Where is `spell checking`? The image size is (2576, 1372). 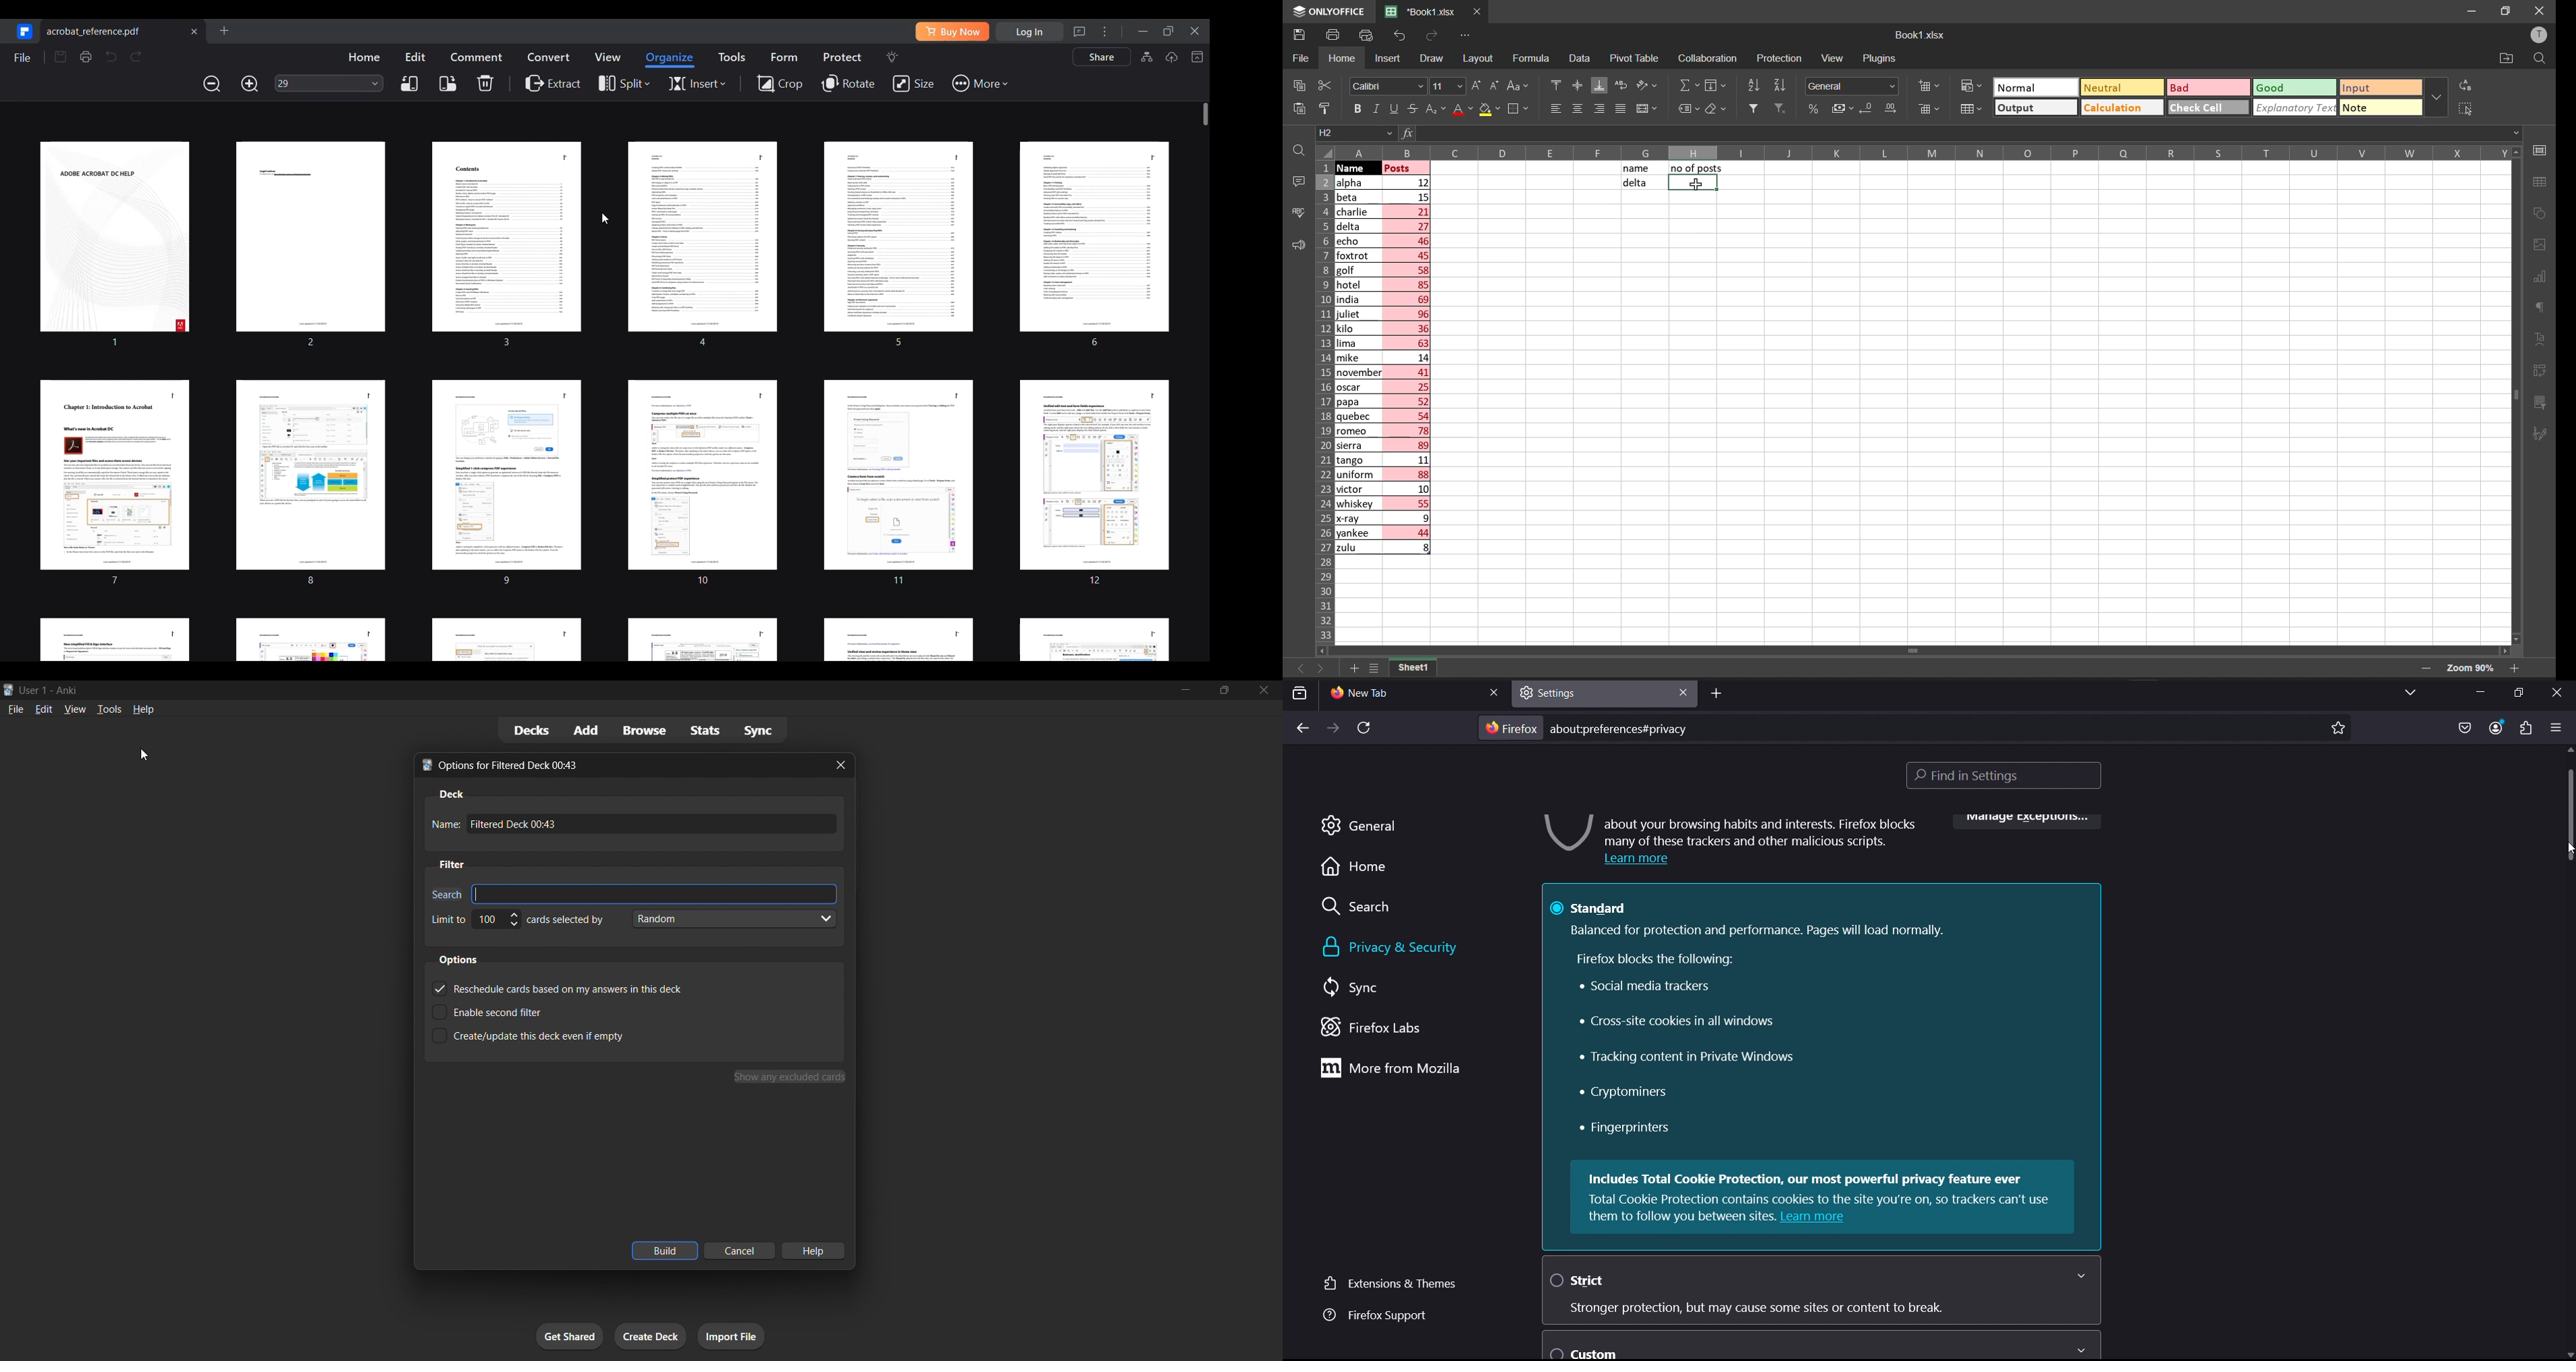 spell checking is located at coordinates (1295, 212).